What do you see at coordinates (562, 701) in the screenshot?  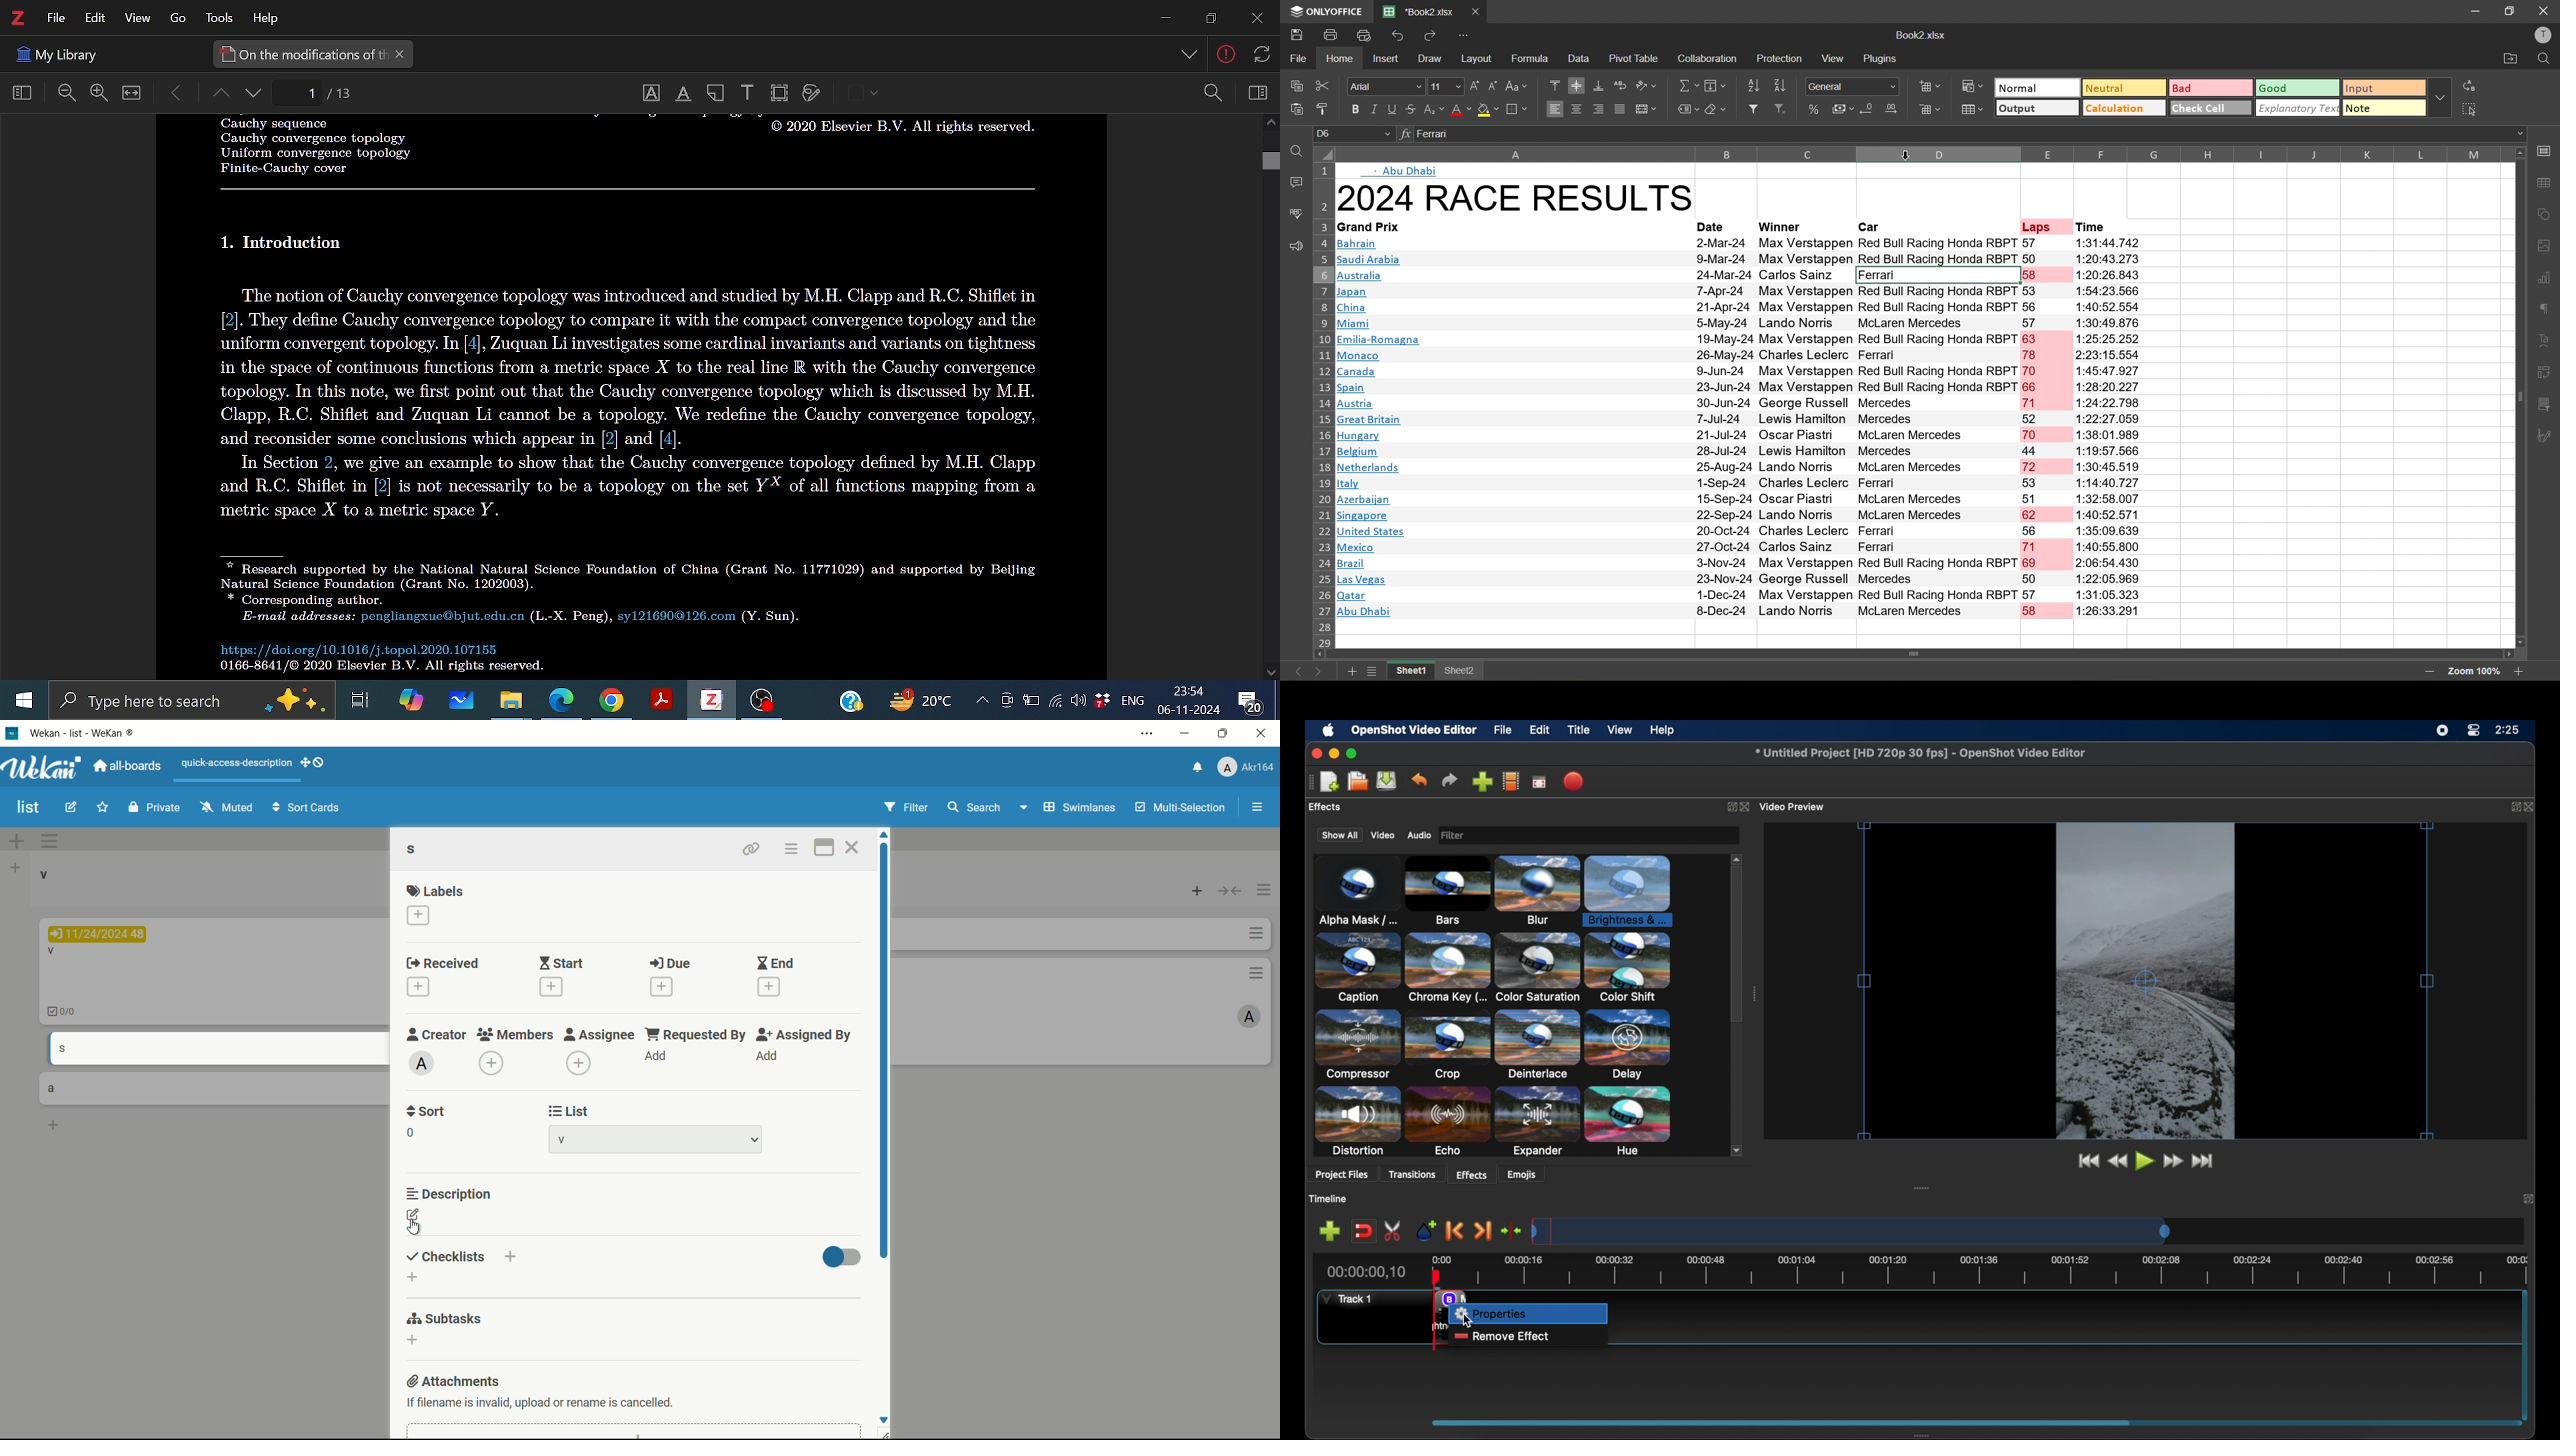 I see `Microsoft edge` at bounding box center [562, 701].